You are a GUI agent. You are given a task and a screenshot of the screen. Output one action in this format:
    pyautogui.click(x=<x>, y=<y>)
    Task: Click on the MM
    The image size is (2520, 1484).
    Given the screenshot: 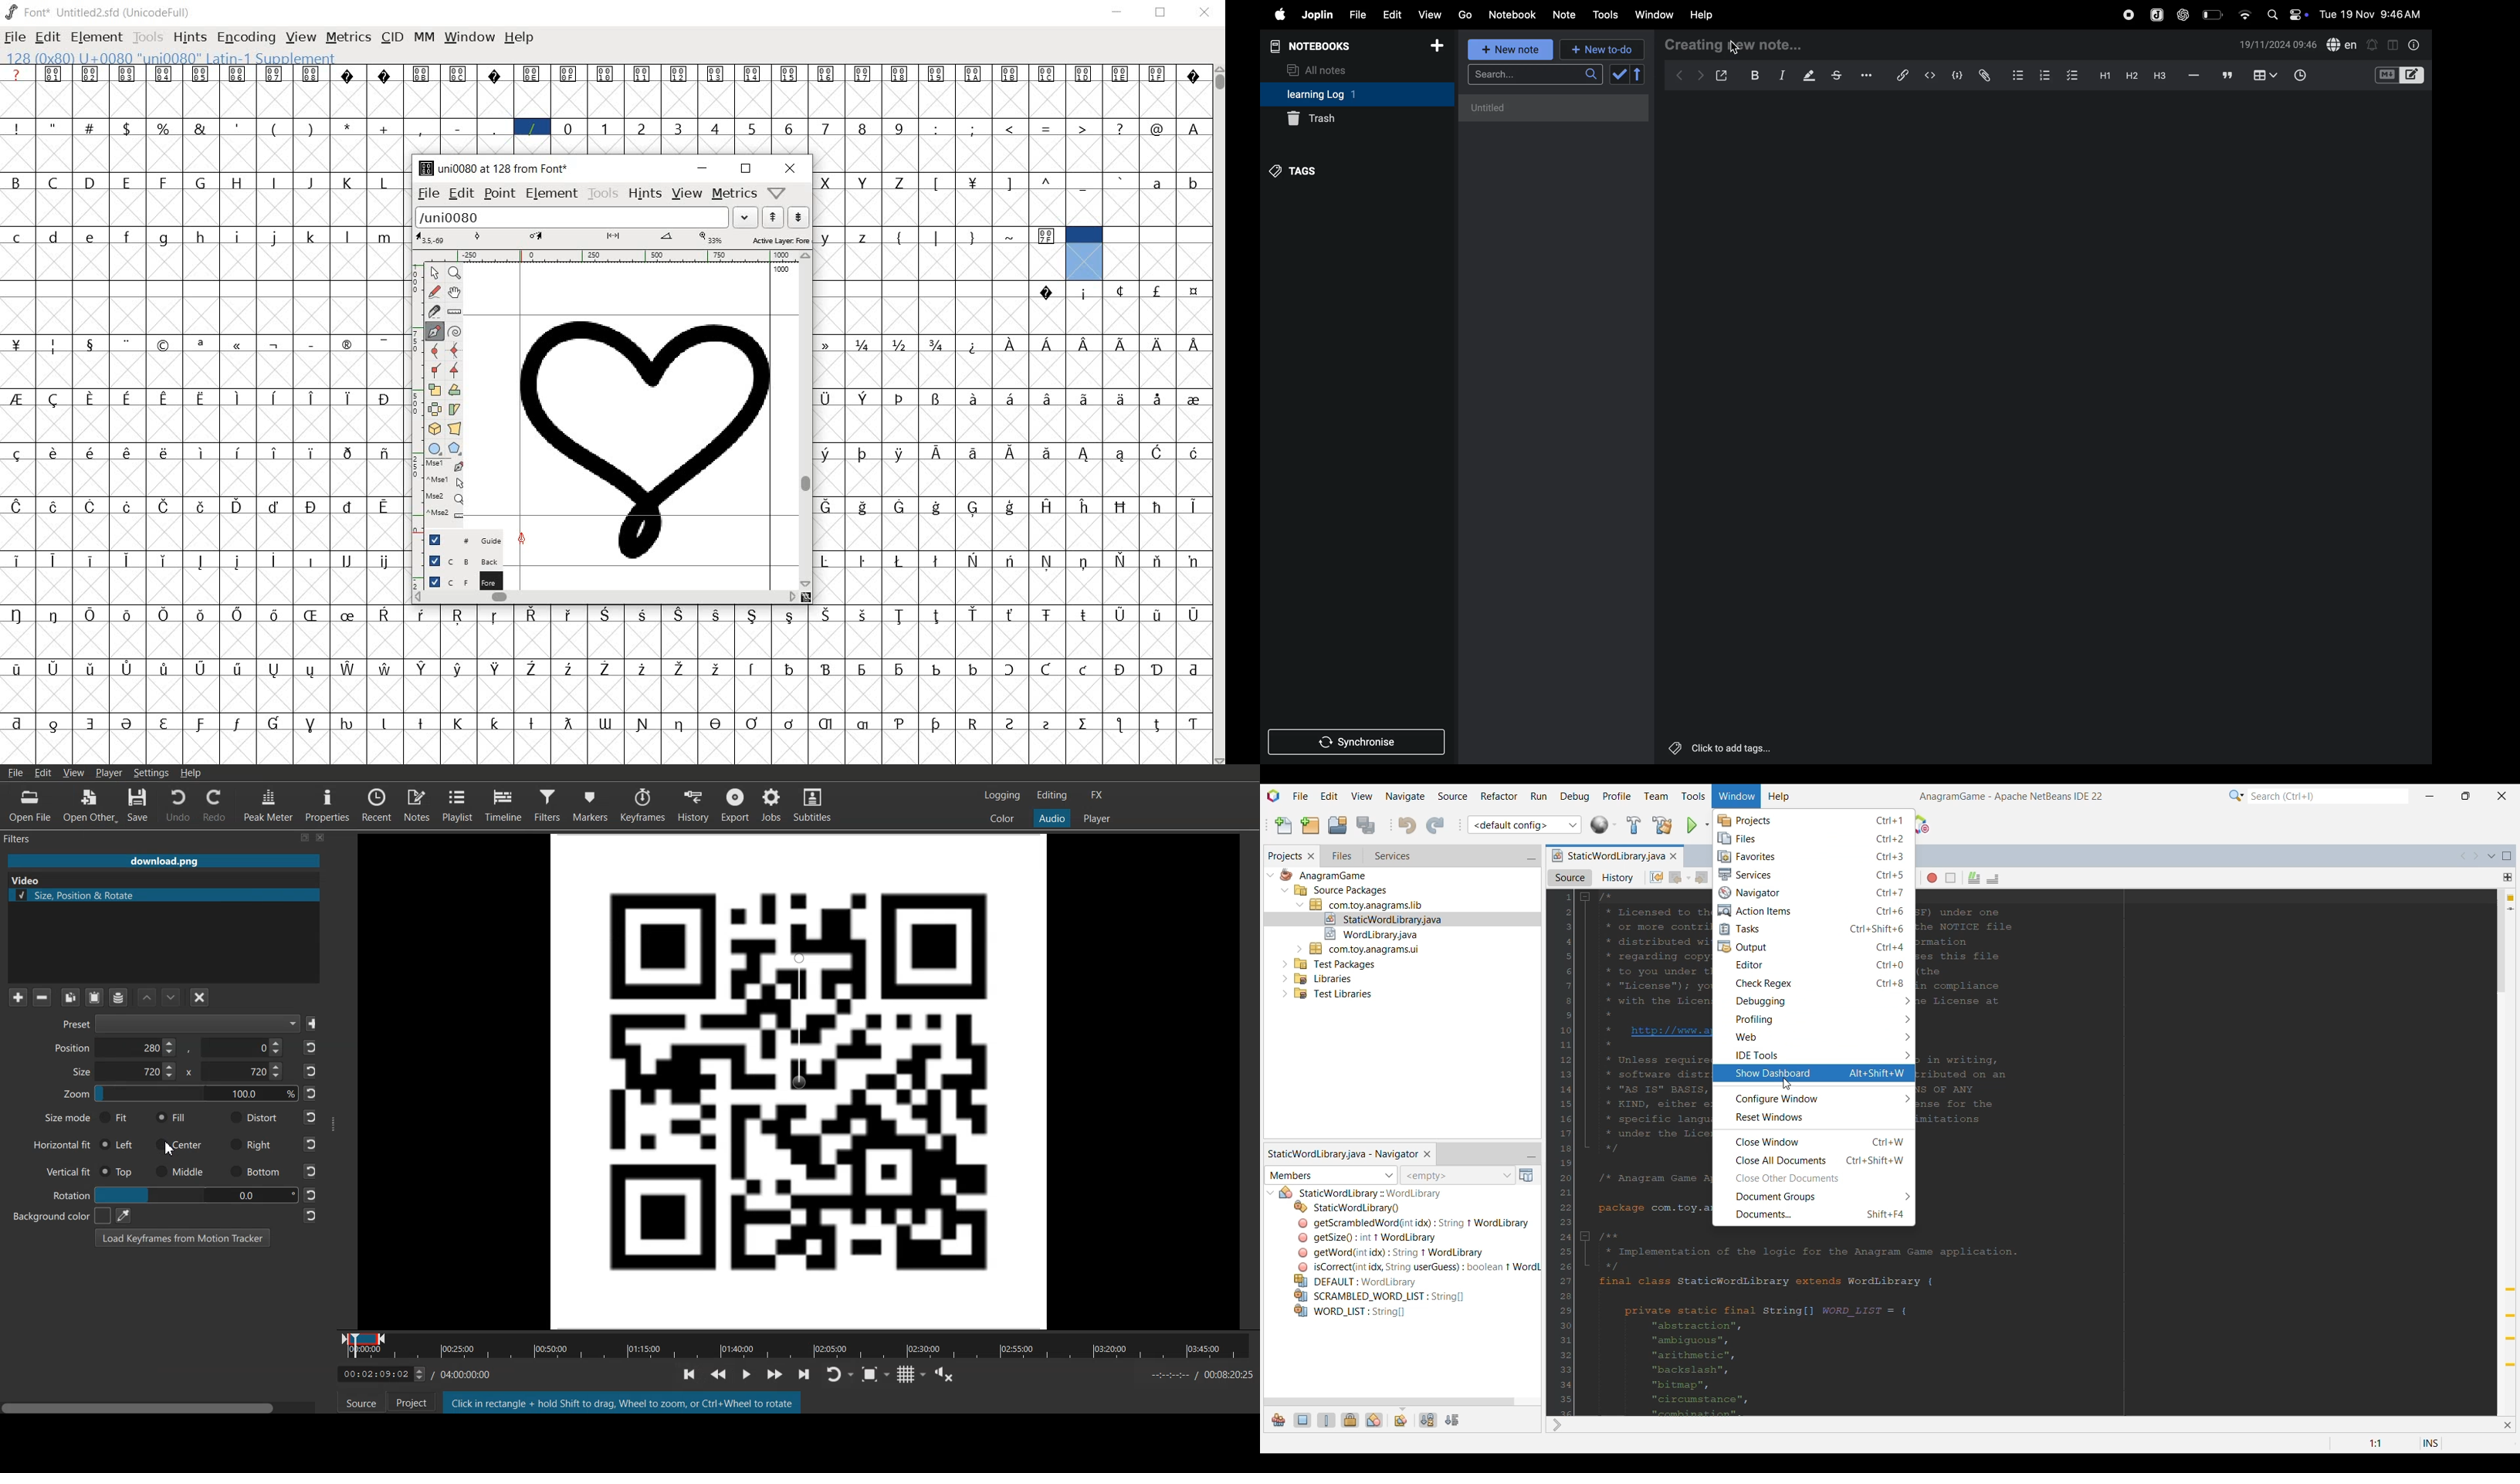 What is the action you would take?
    pyautogui.click(x=423, y=37)
    